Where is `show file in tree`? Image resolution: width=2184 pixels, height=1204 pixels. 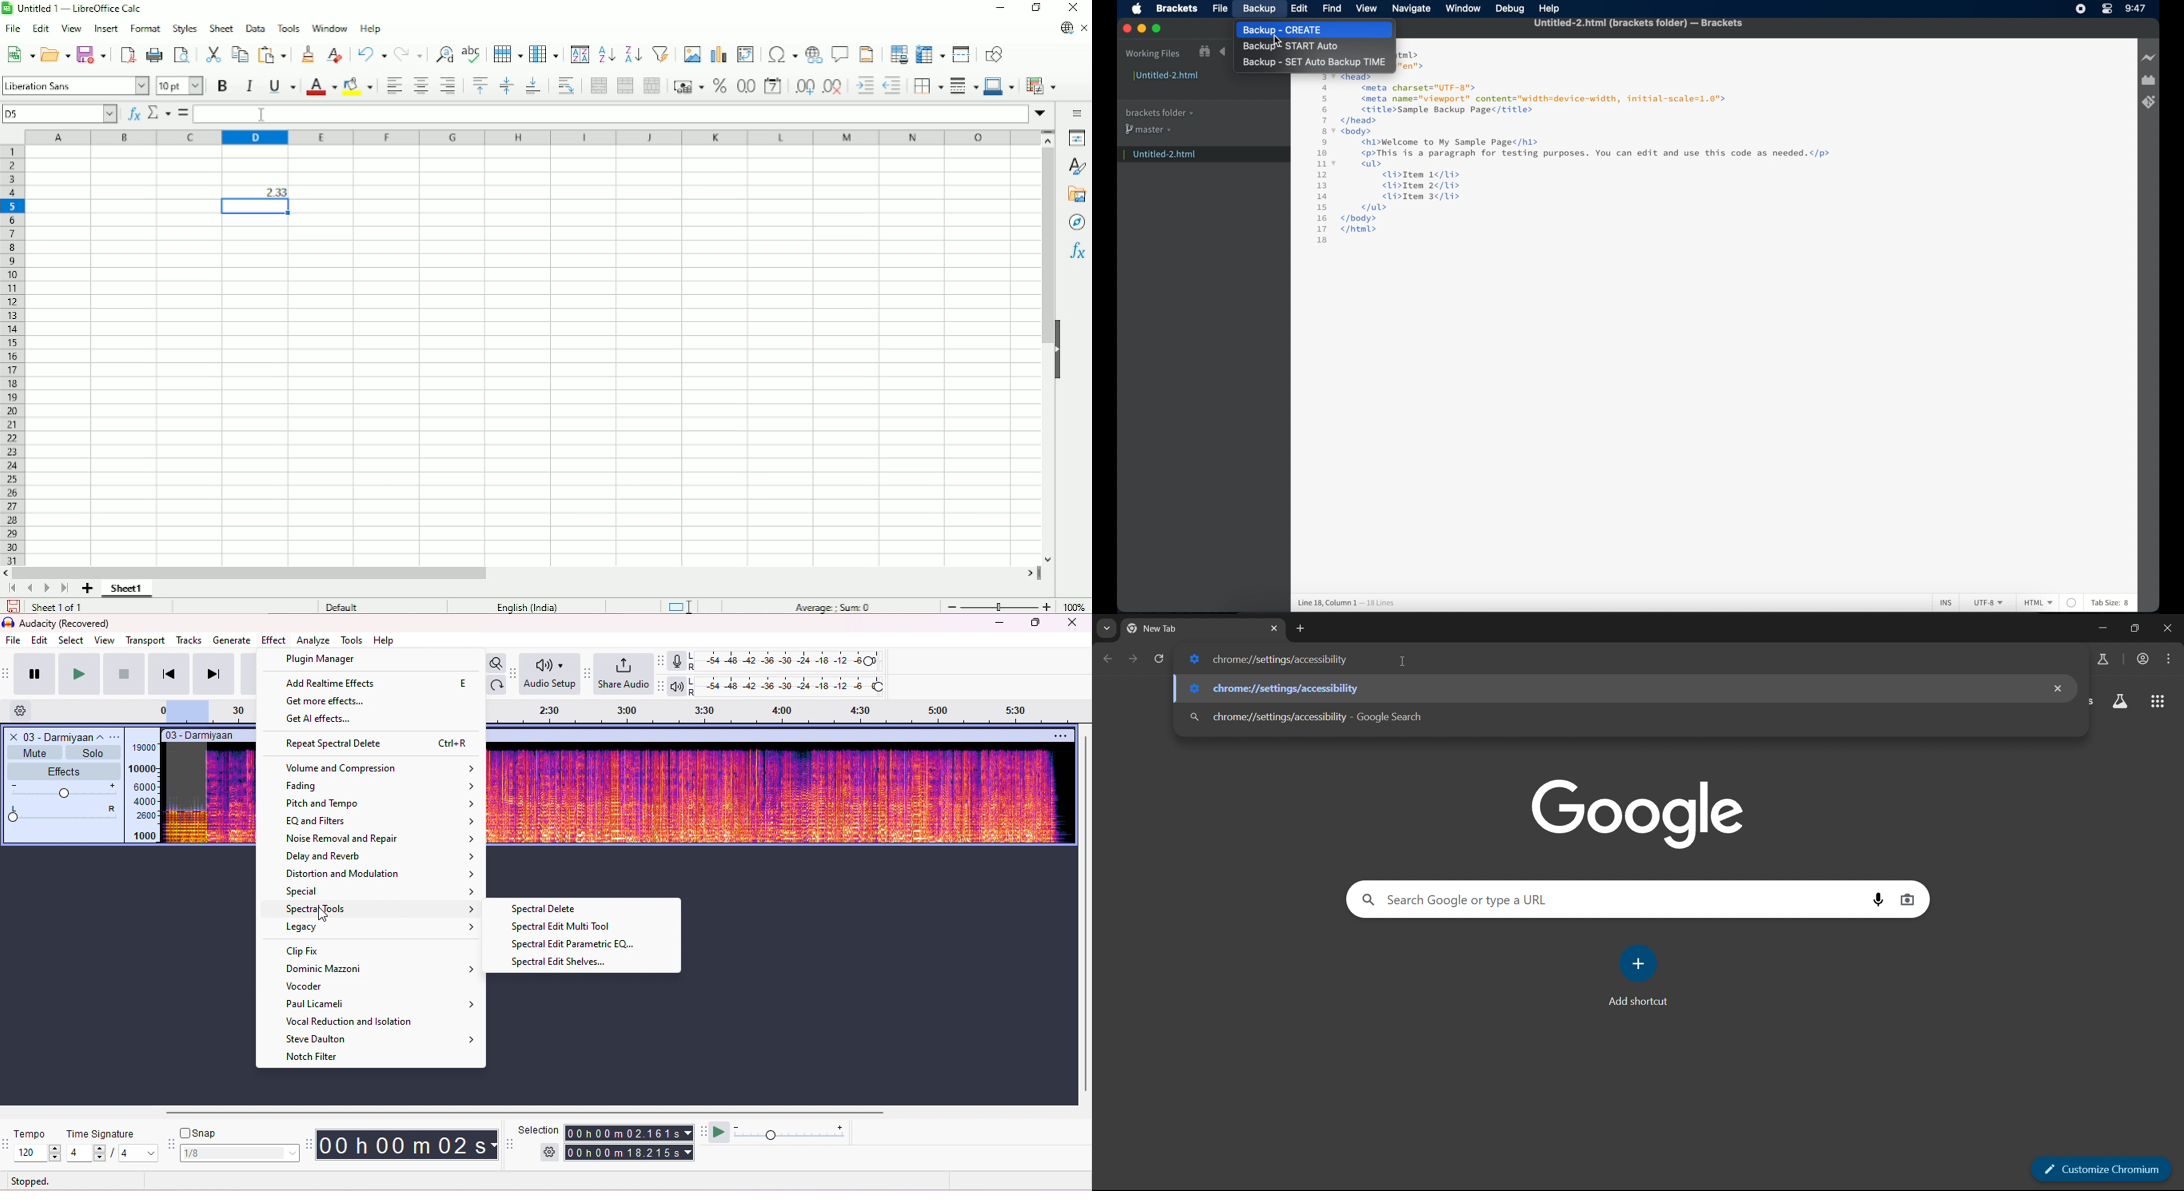
show file in tree is located at coordinates (1205, 52).